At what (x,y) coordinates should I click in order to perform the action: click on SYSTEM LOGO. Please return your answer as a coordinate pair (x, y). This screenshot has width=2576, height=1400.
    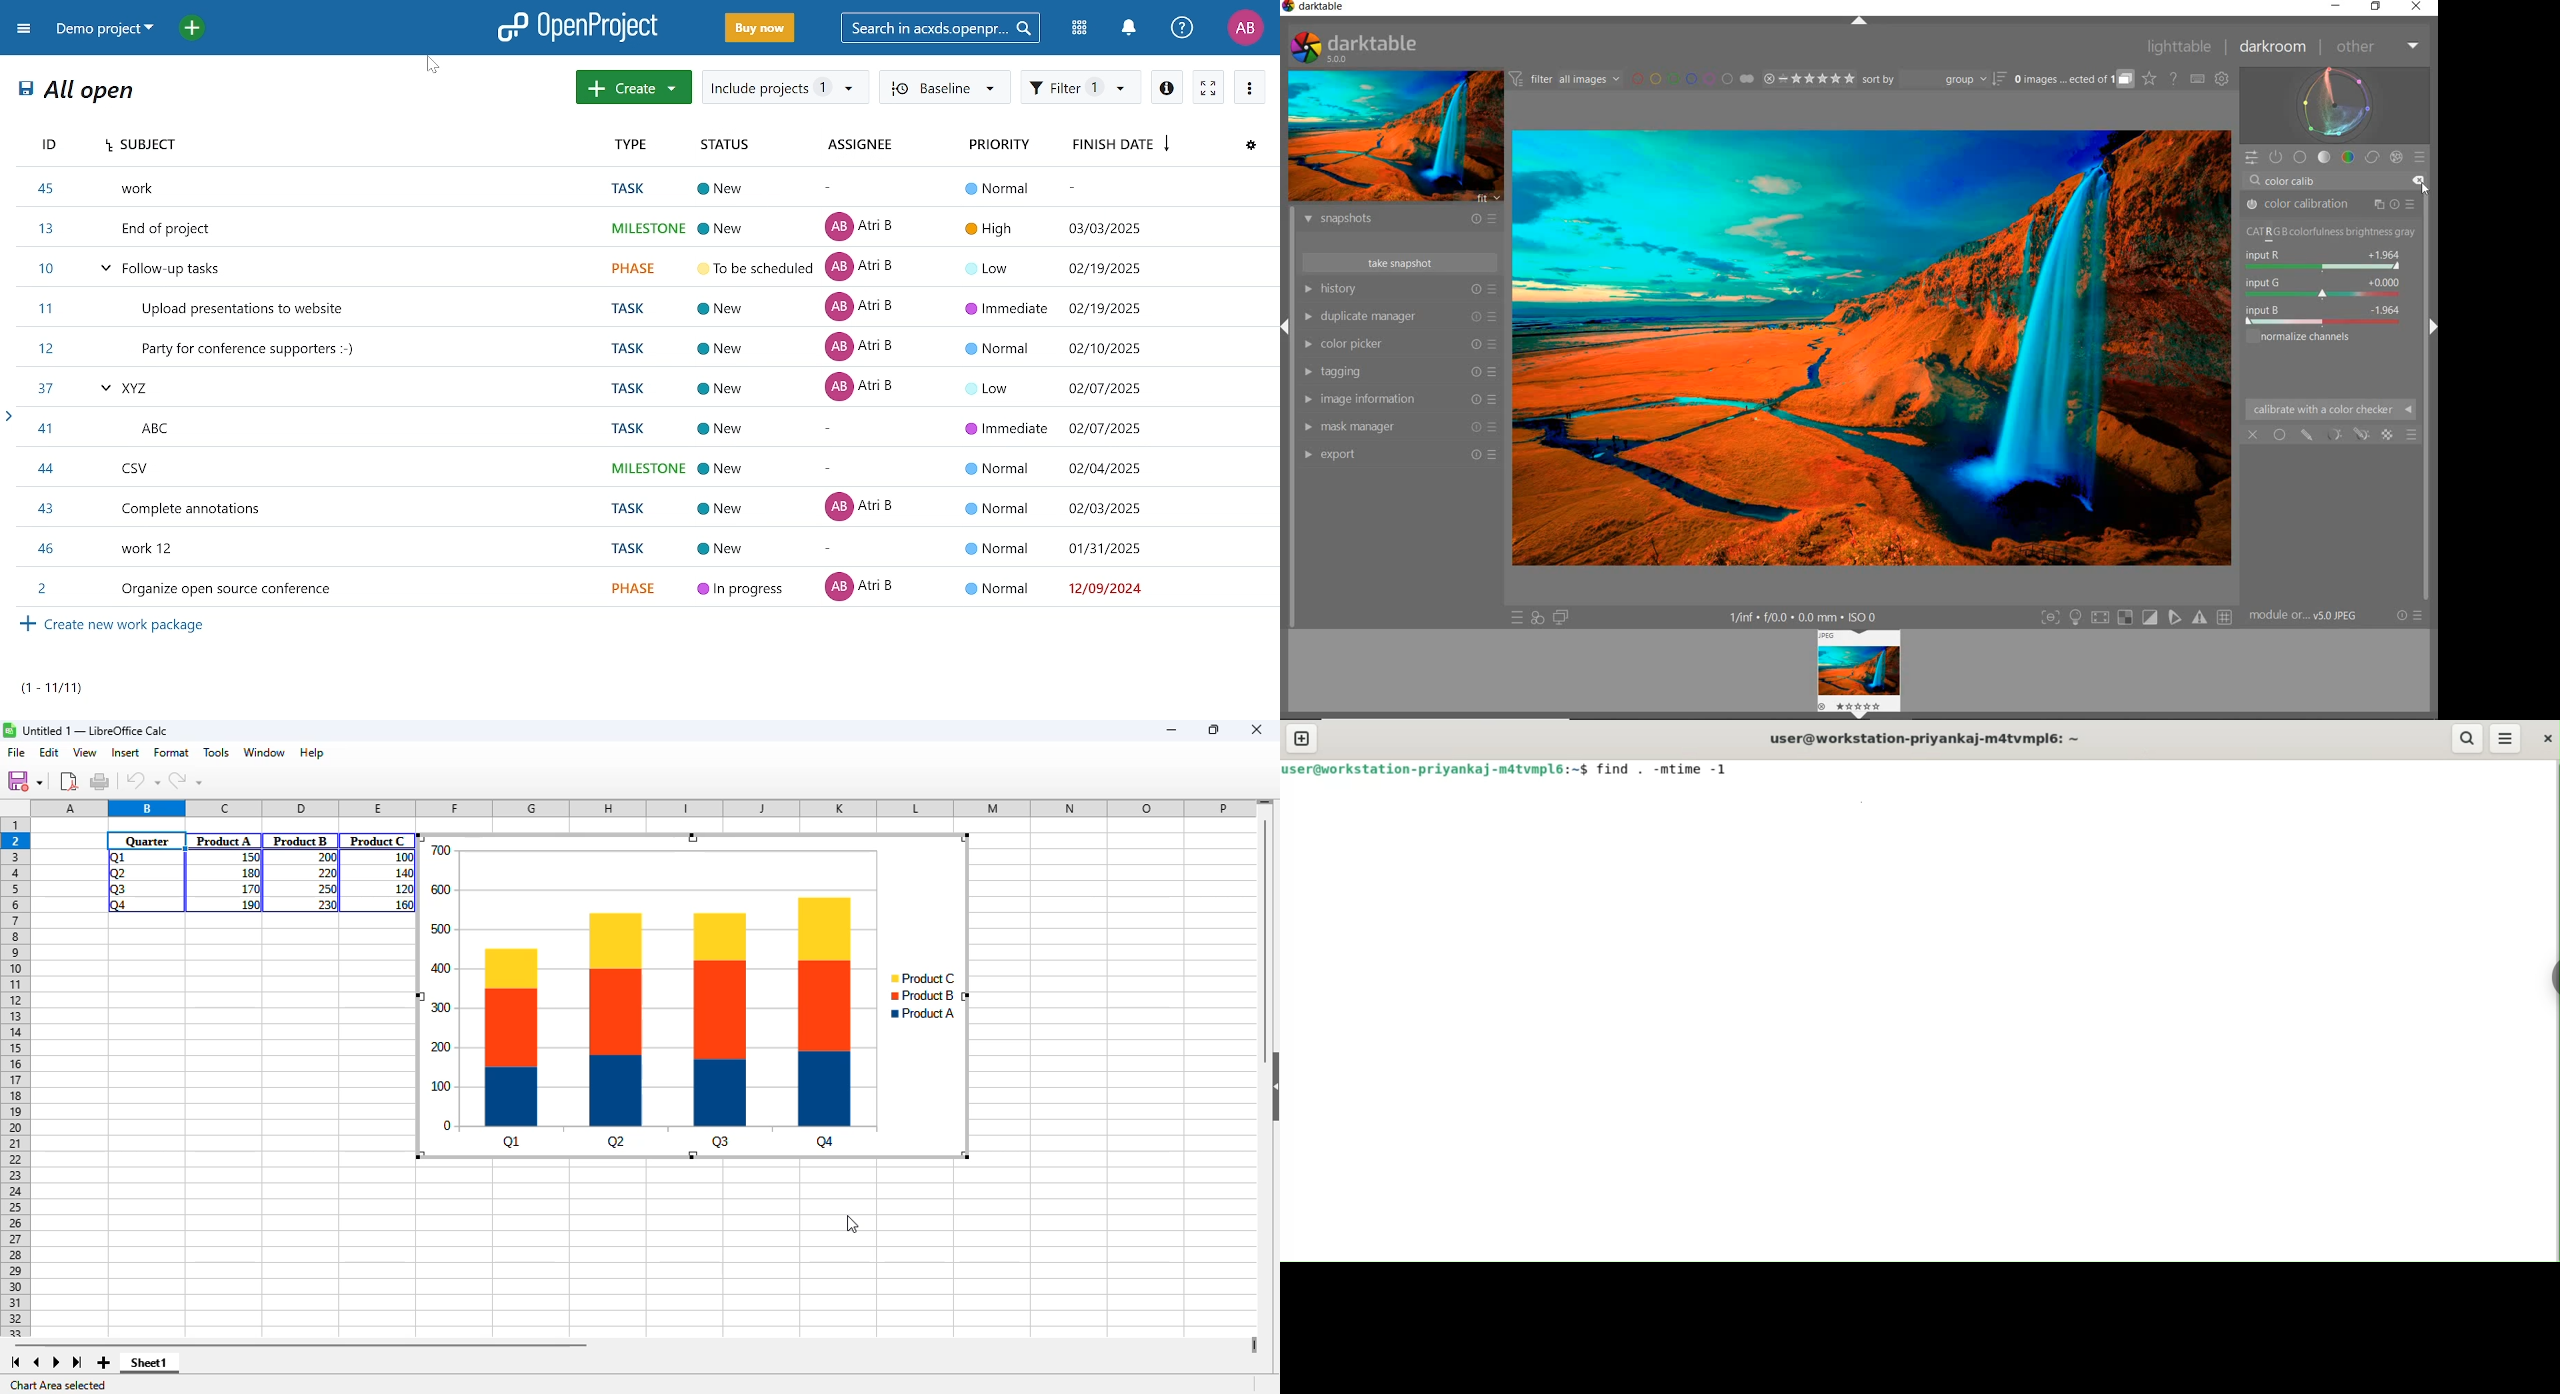
    Looking at the image, I should click on (1354, 48).